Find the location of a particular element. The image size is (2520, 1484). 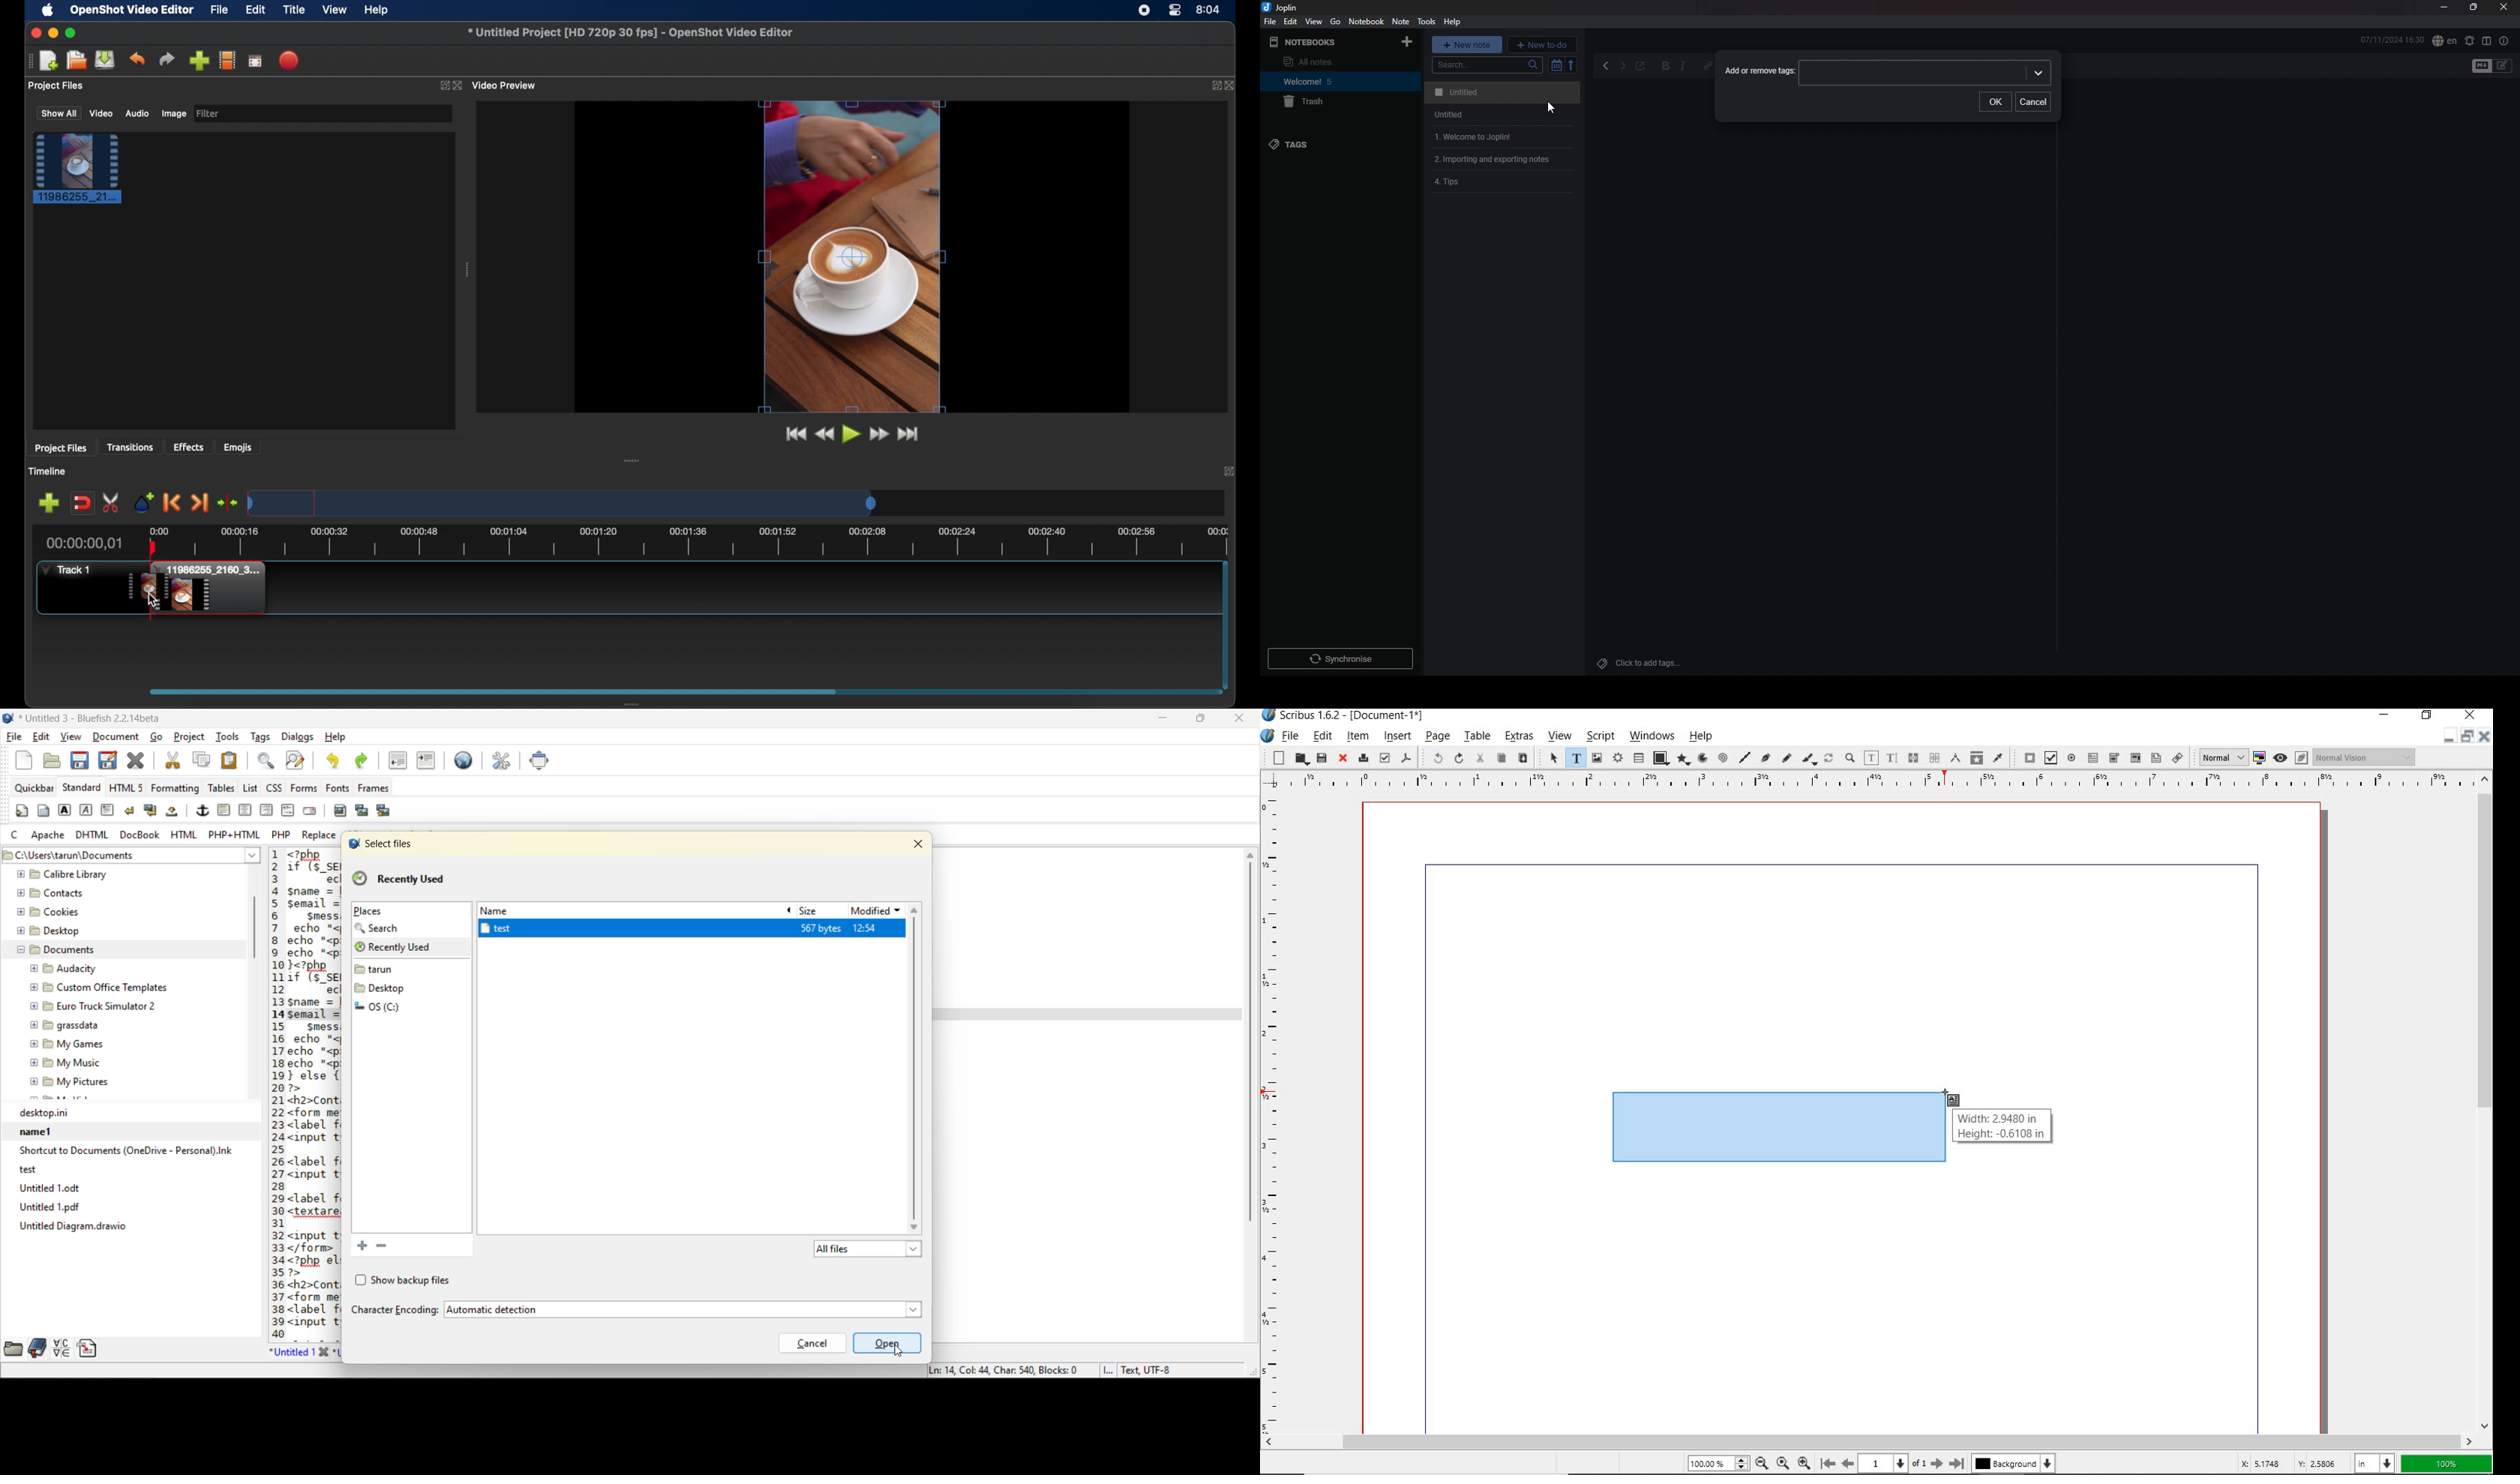

Minimize is located at coordinates (2466, 737).